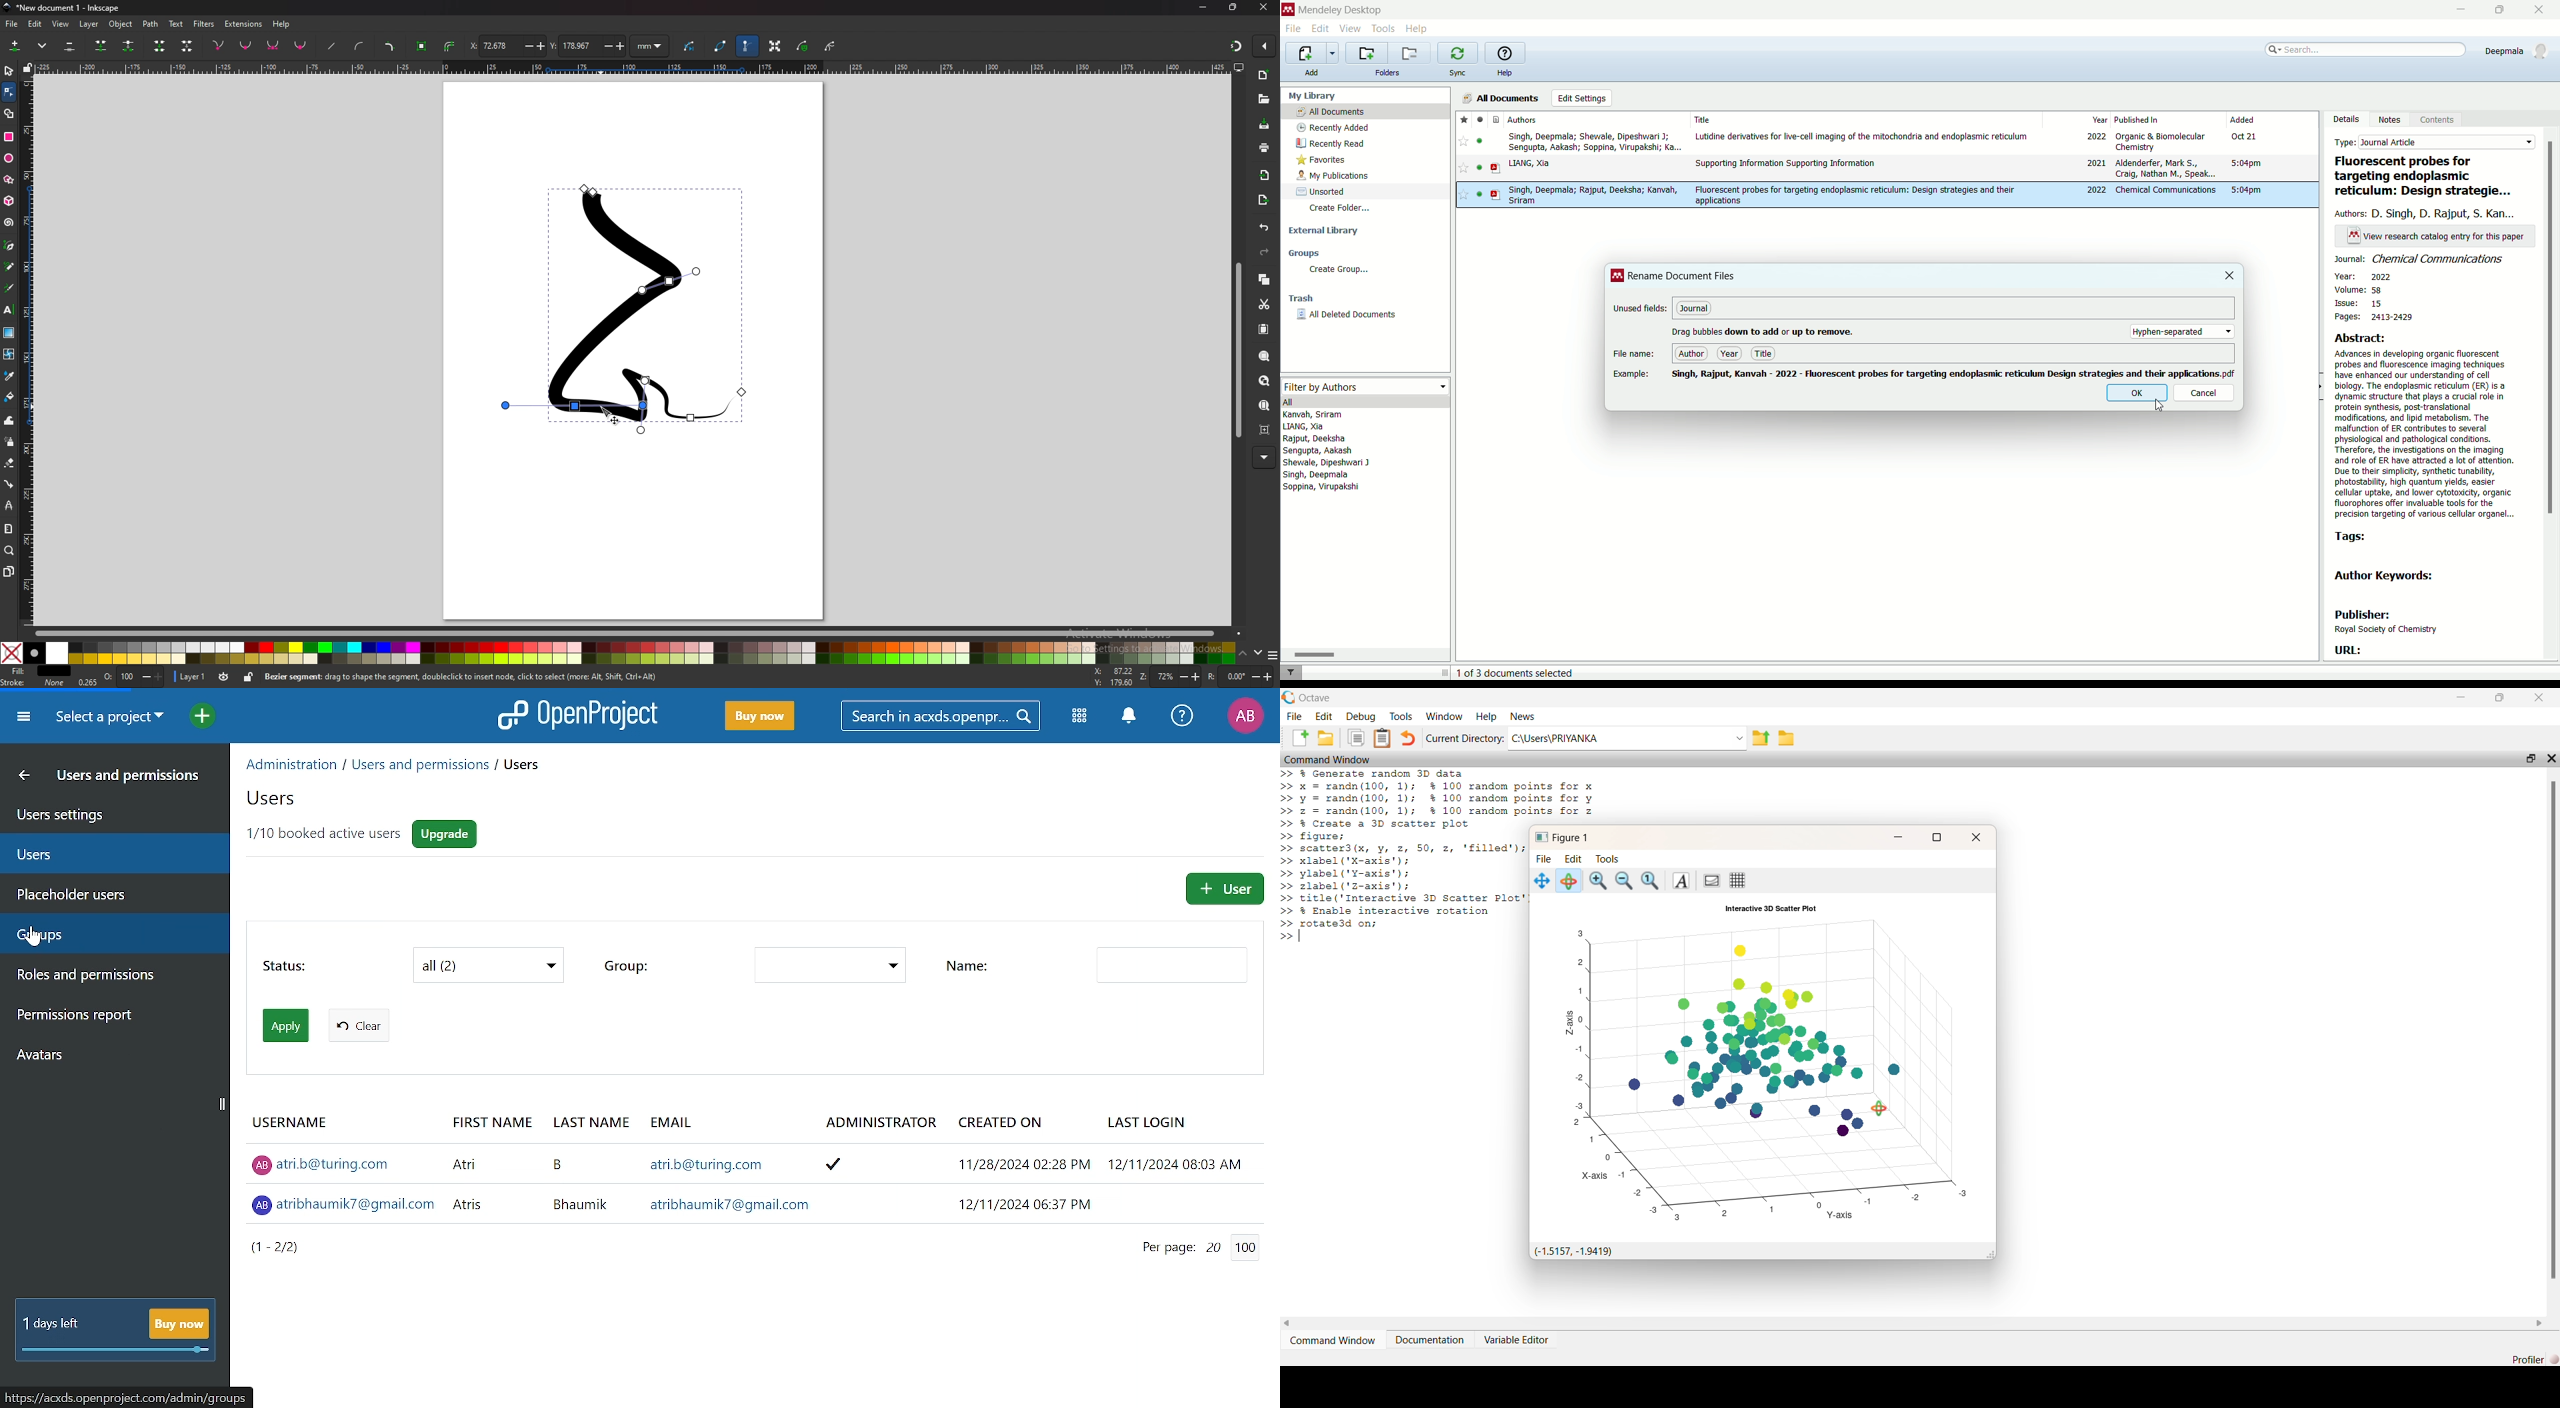  Describe the element at coordinates (2552, 394) in the screenshot. I see `vertical scroll bar` at that location.